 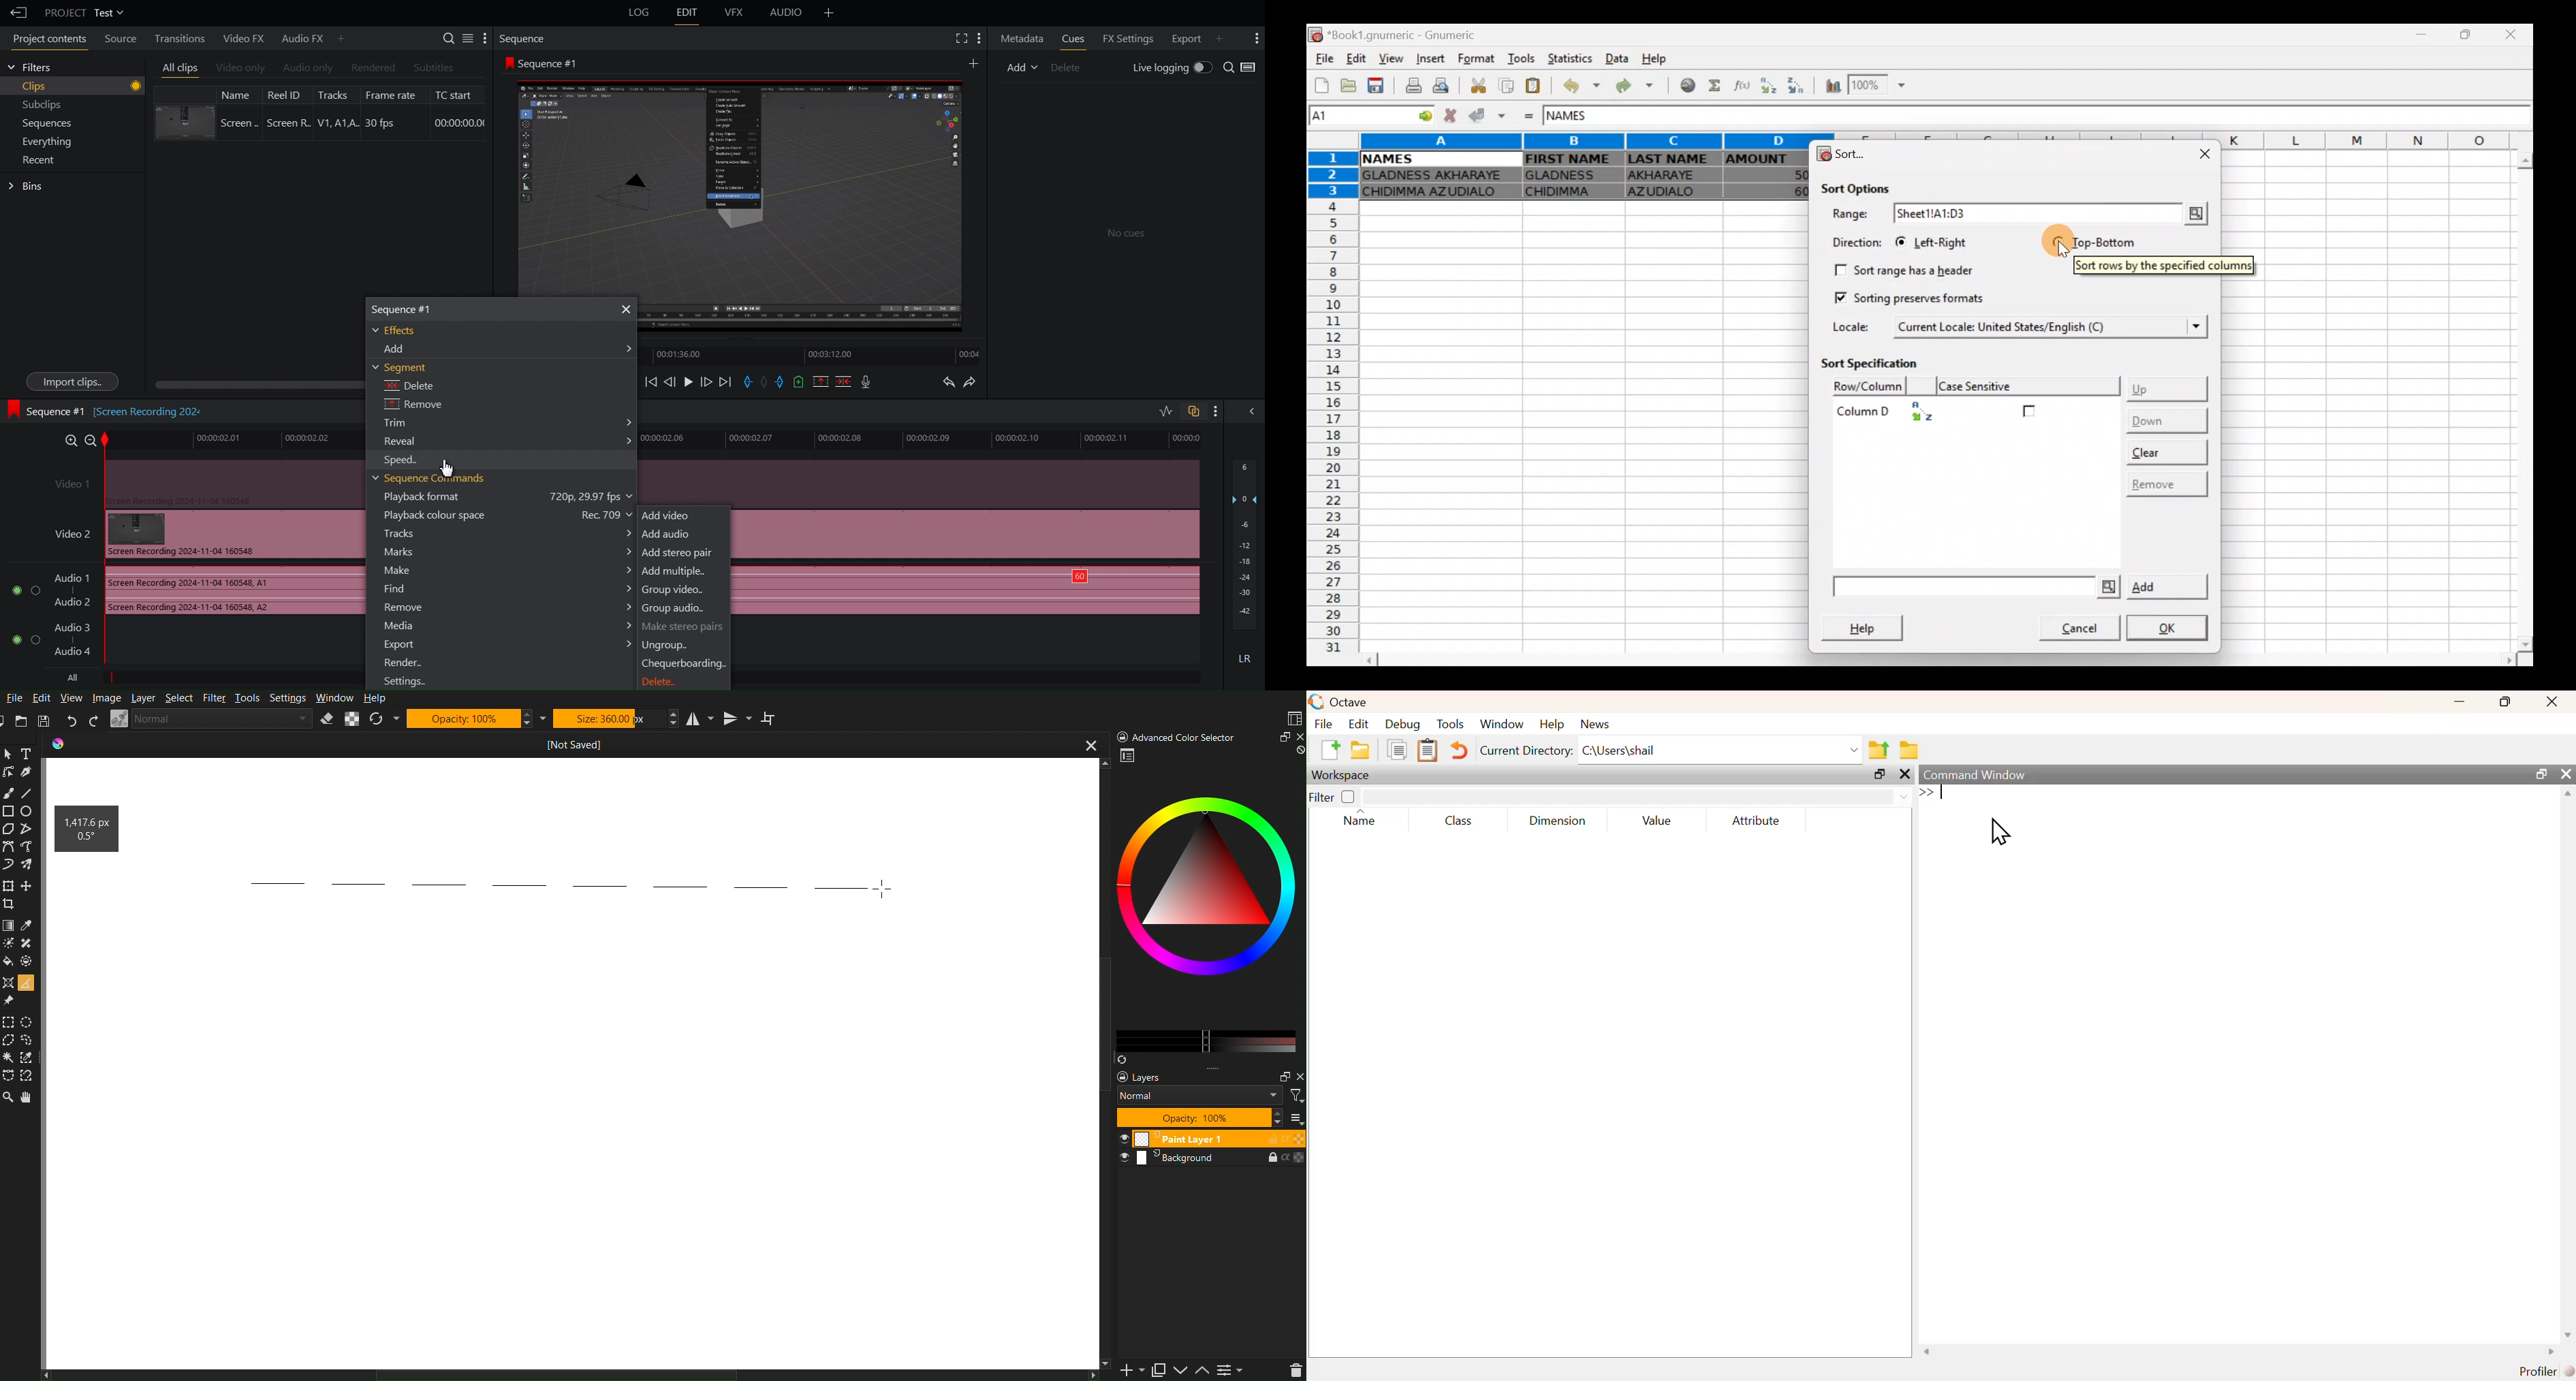 I want to click on Insert chart, so click(x=1833, y=86).